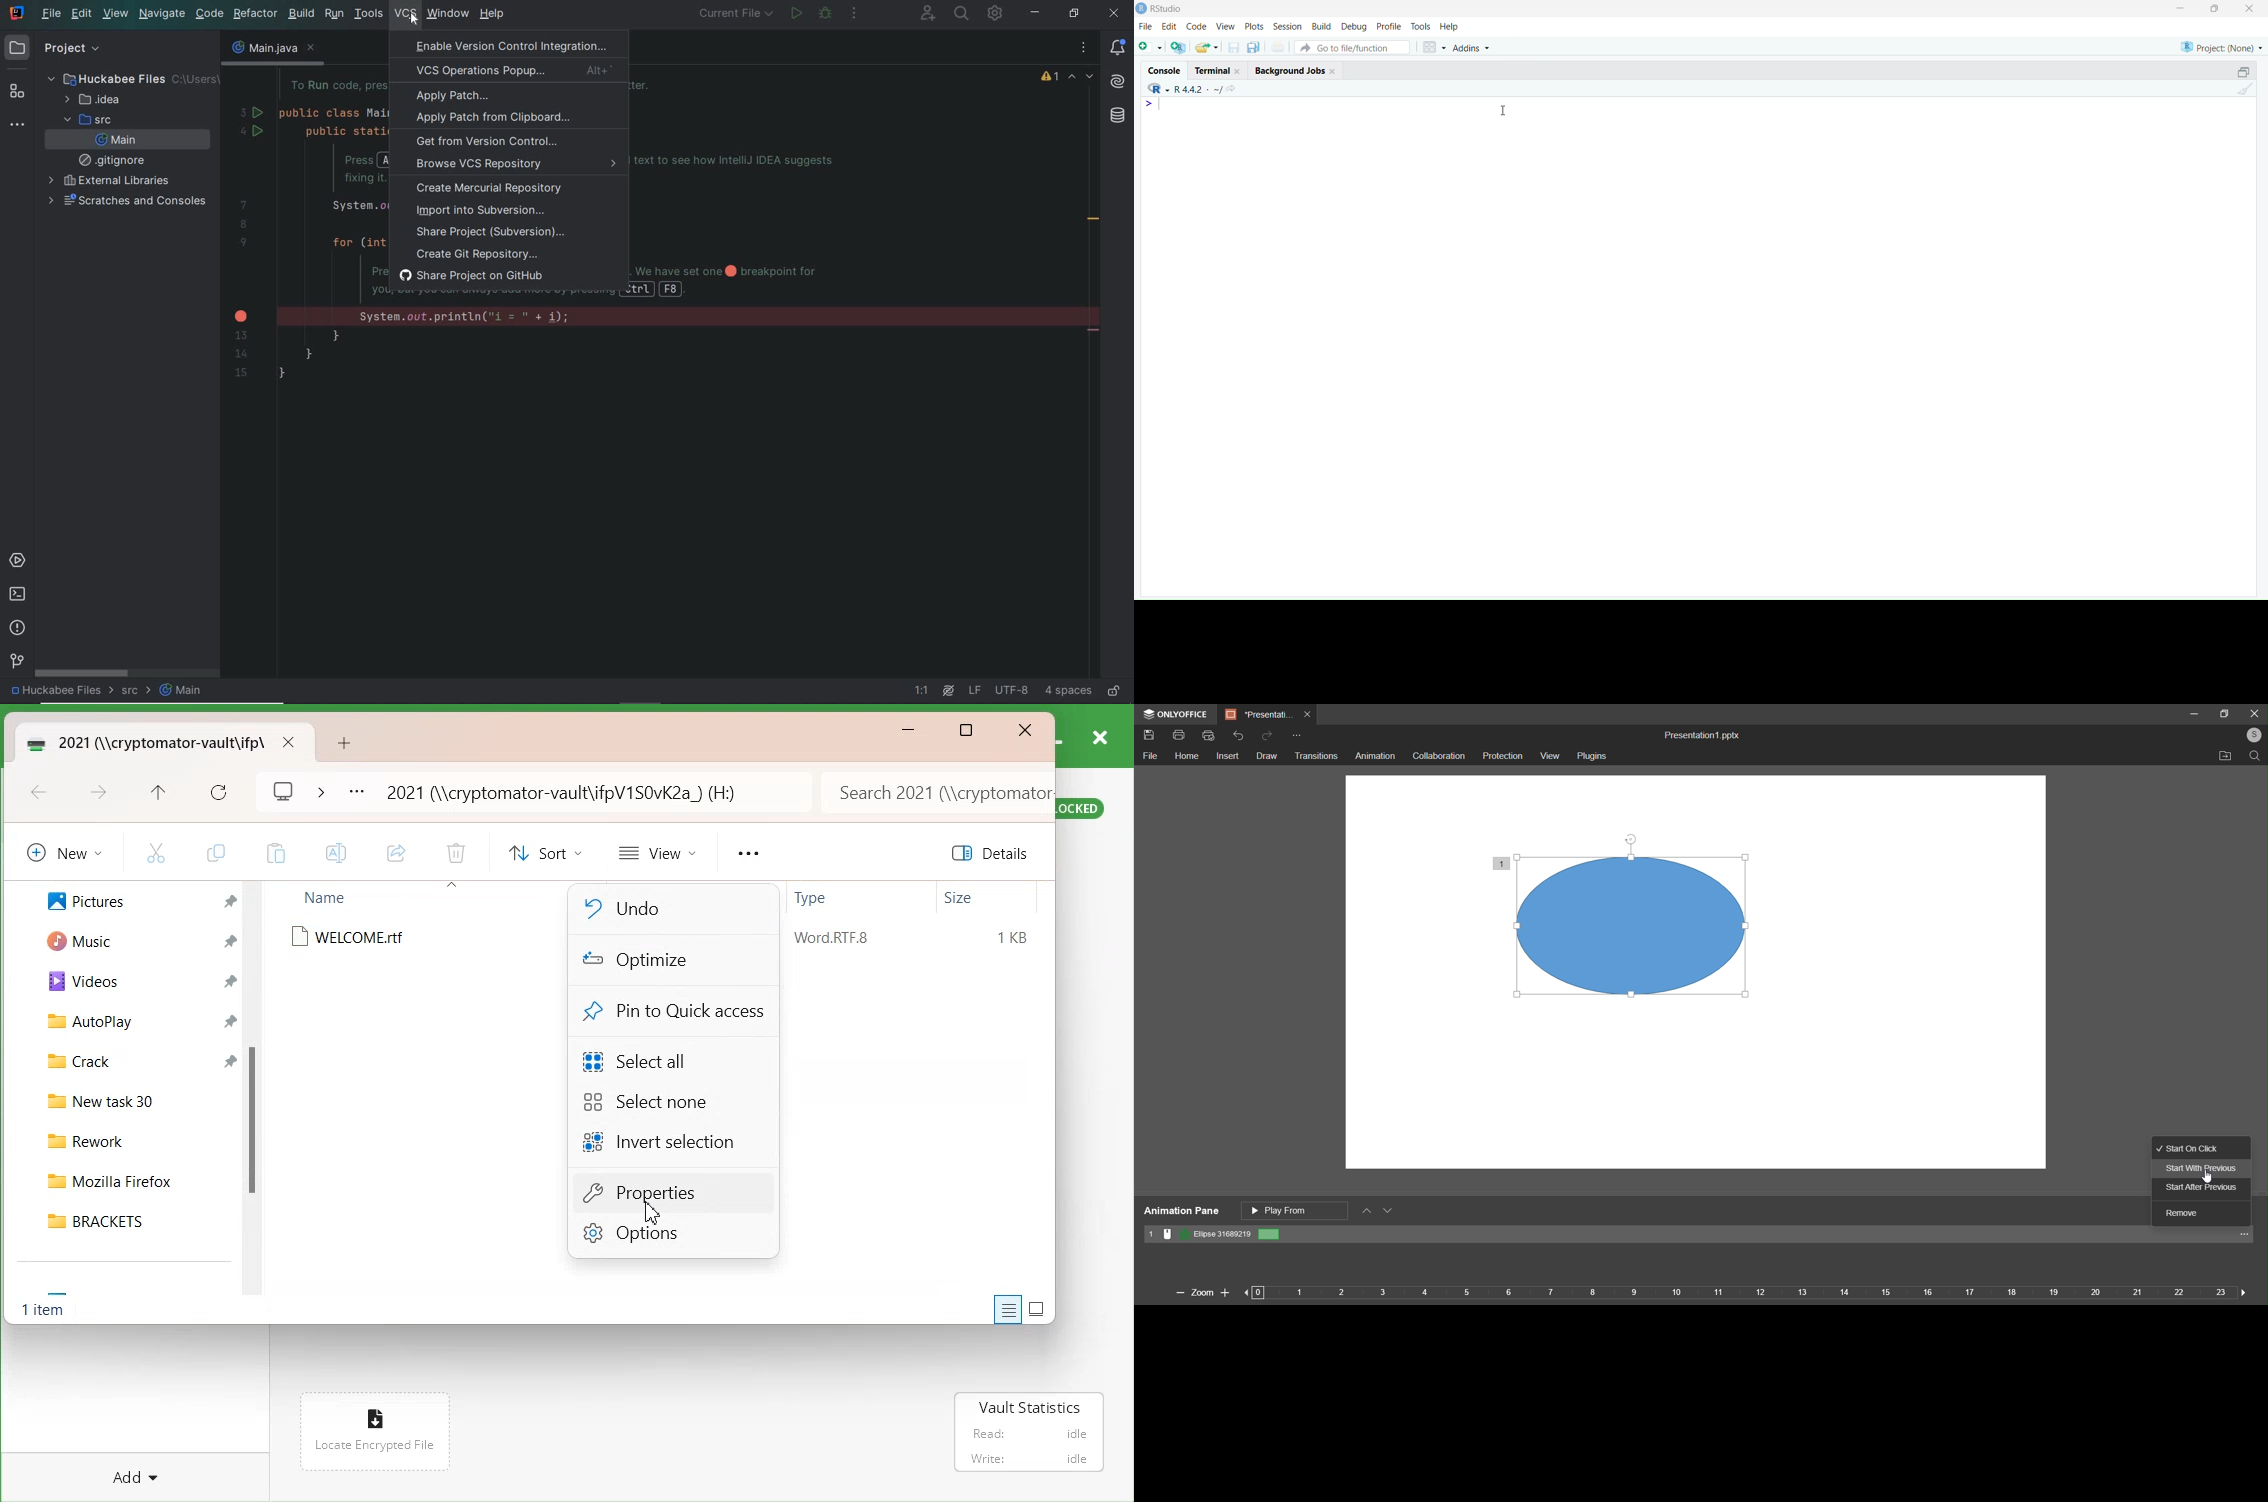 This screenshot has height=1512, width=2268. I want to click on More, so click(2246, 1237).